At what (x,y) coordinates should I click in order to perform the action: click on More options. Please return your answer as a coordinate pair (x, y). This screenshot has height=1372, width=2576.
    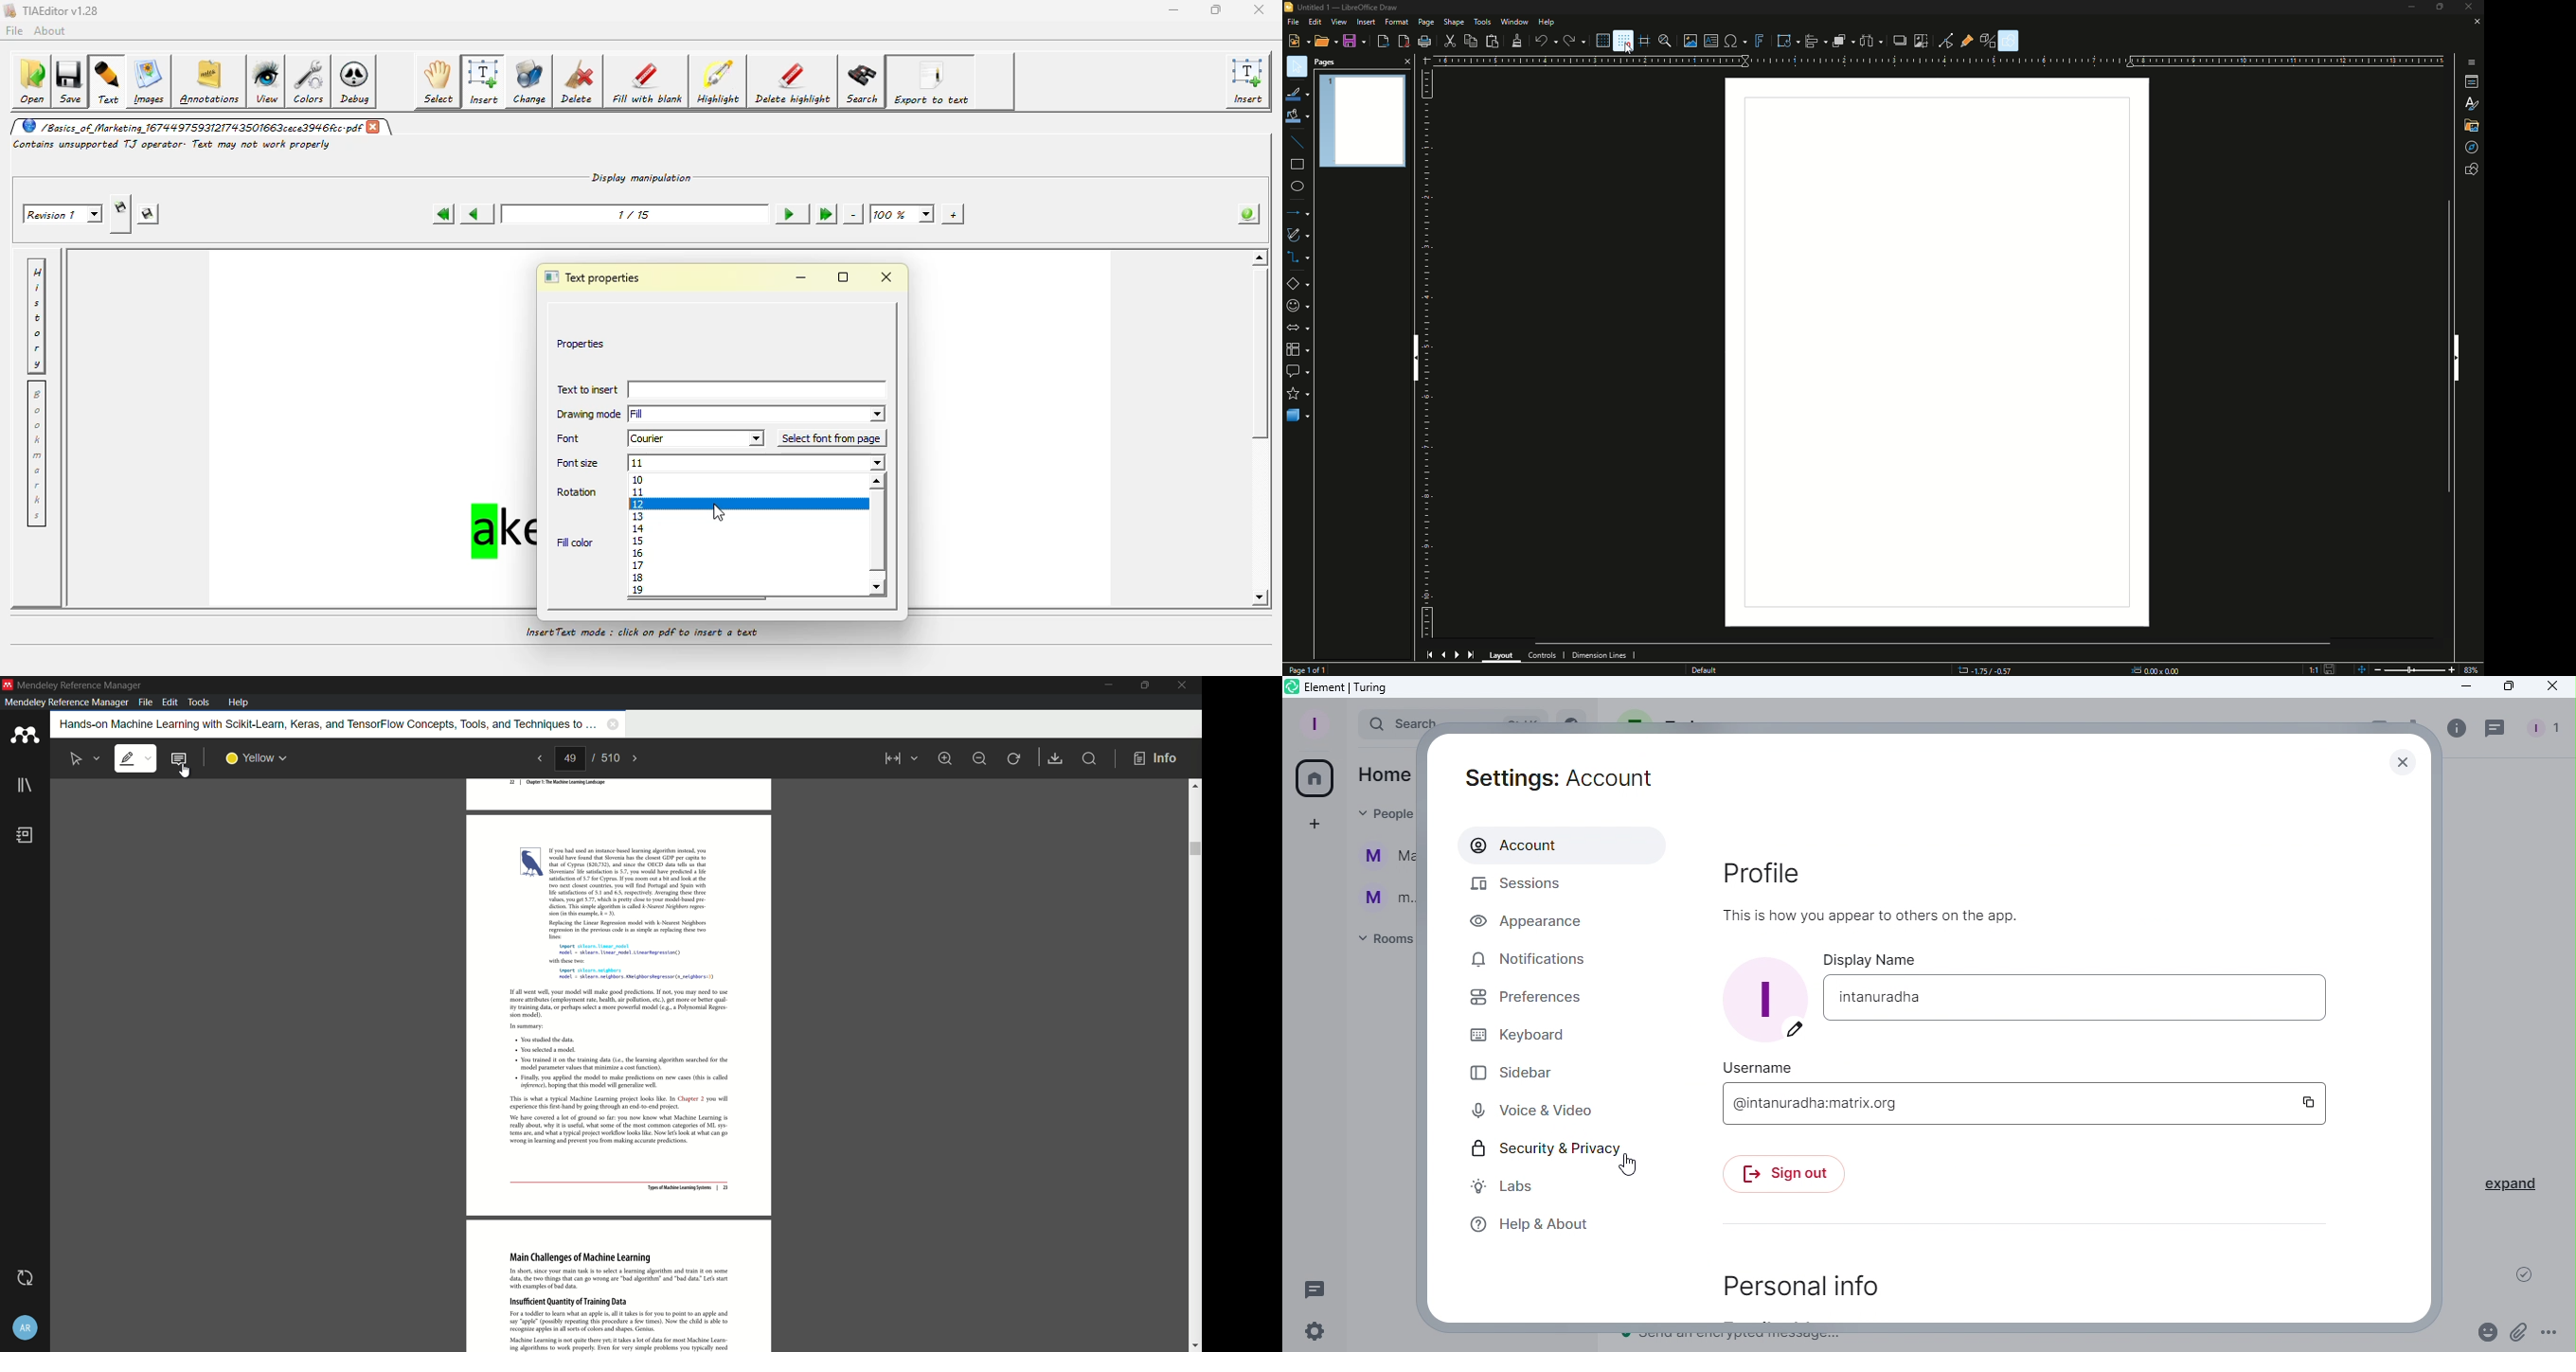
    Looking at the image, I should click on (2551, 1335).